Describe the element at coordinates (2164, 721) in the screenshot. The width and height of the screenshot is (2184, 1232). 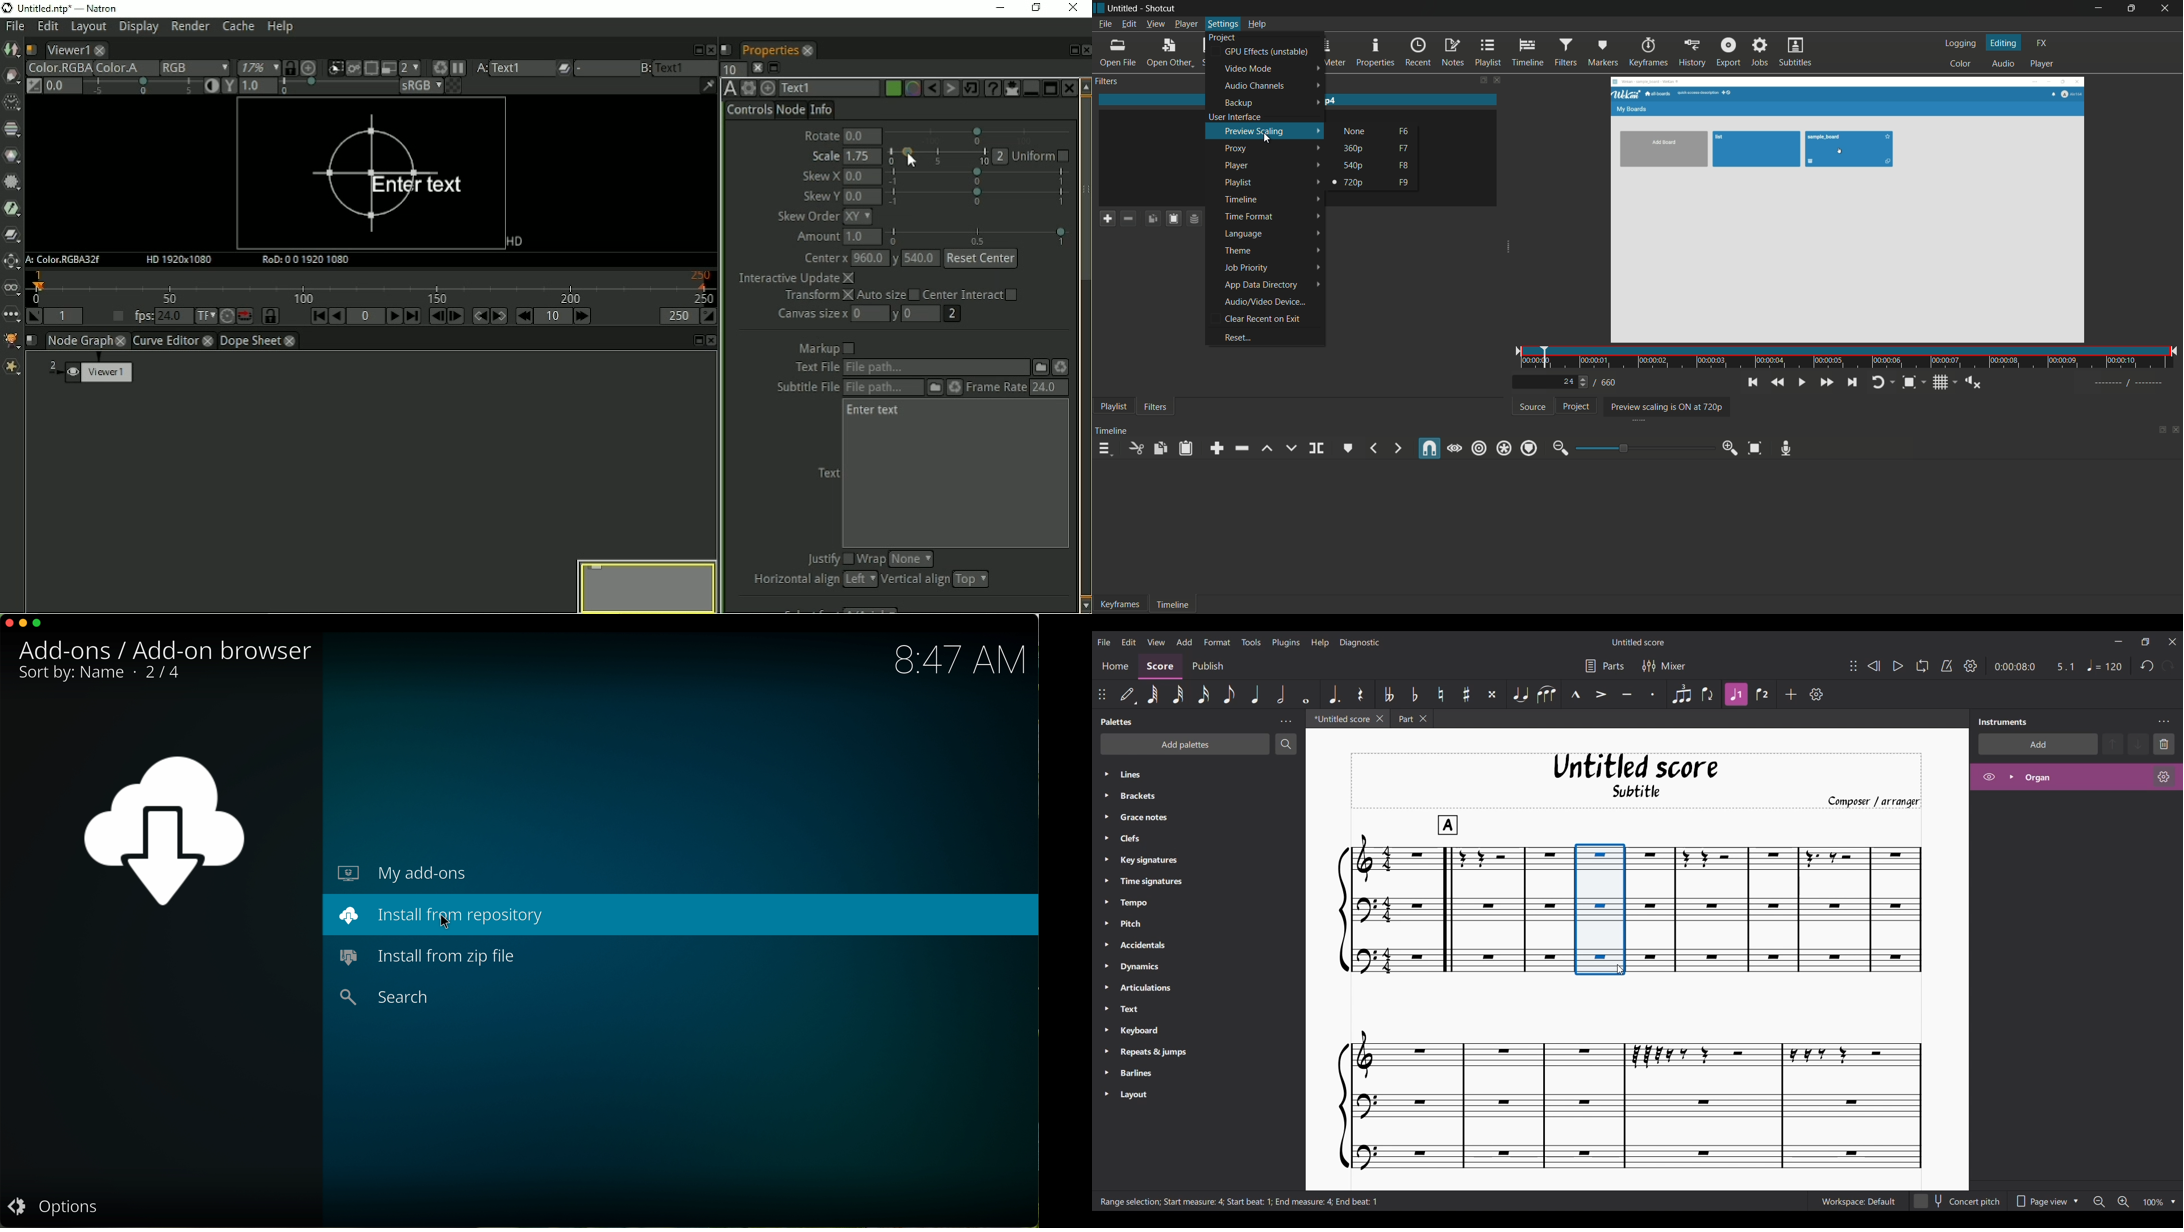
I see `Instruments setting` at that location.